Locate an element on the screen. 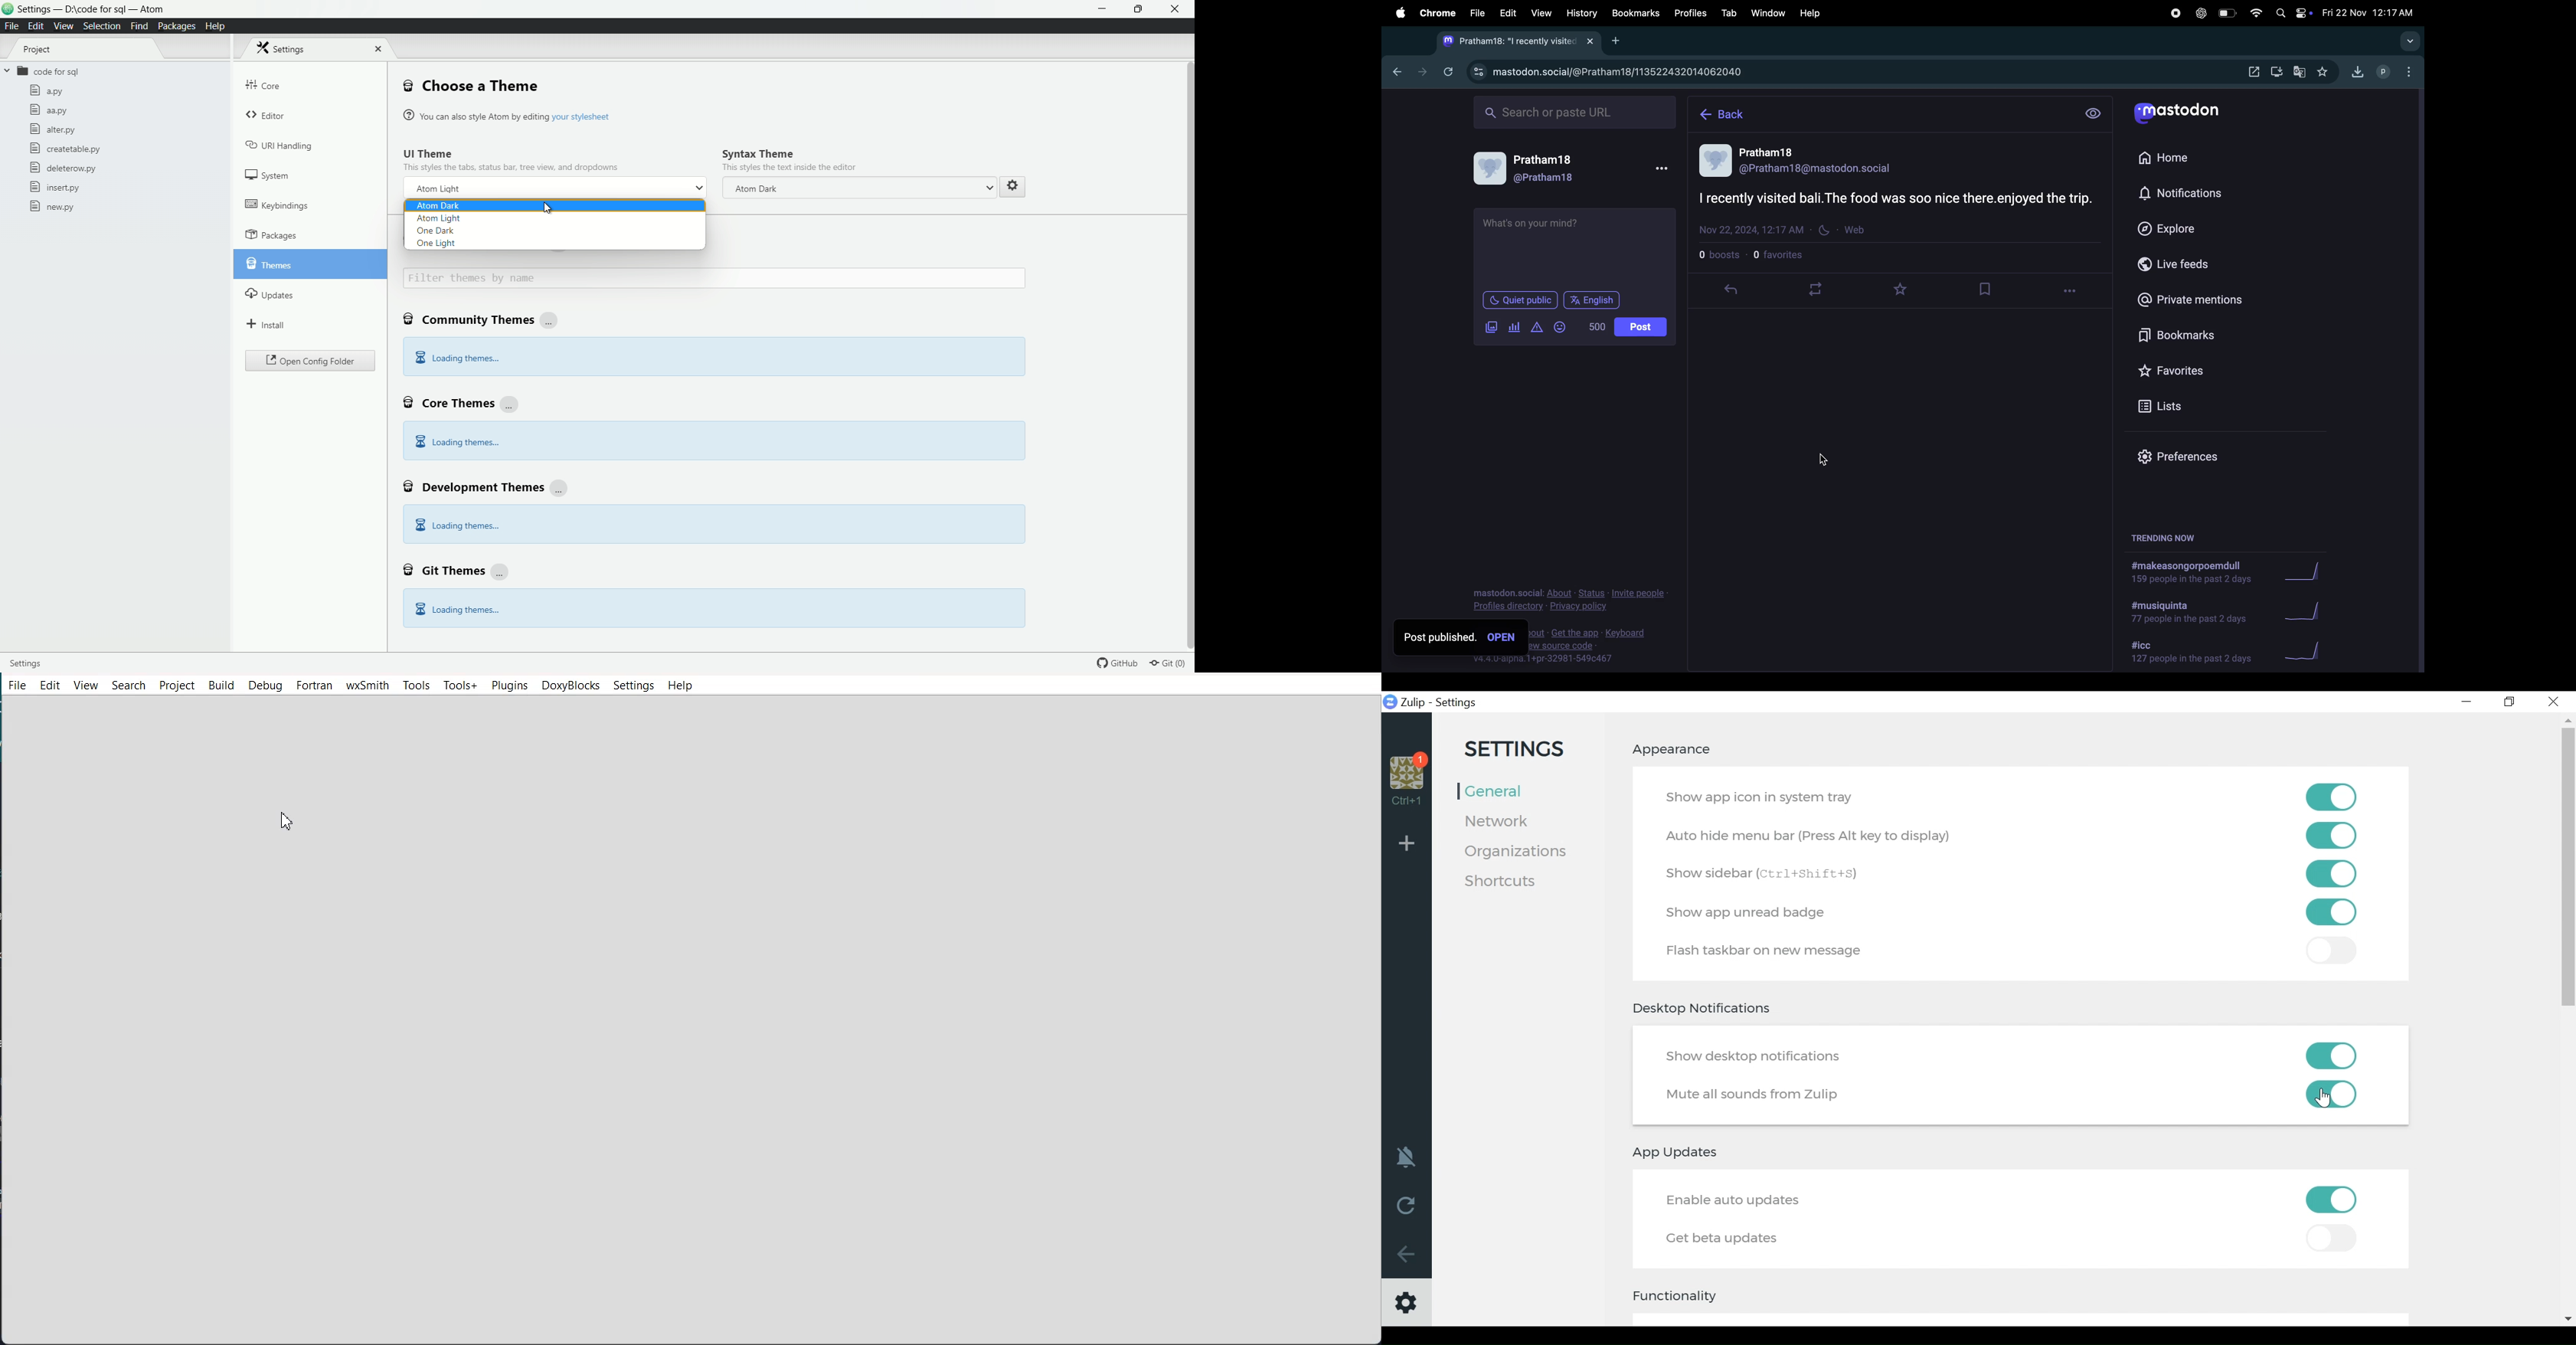 This screenshot has height=1372, width=2576. post is located at coordinates (1904, 188).